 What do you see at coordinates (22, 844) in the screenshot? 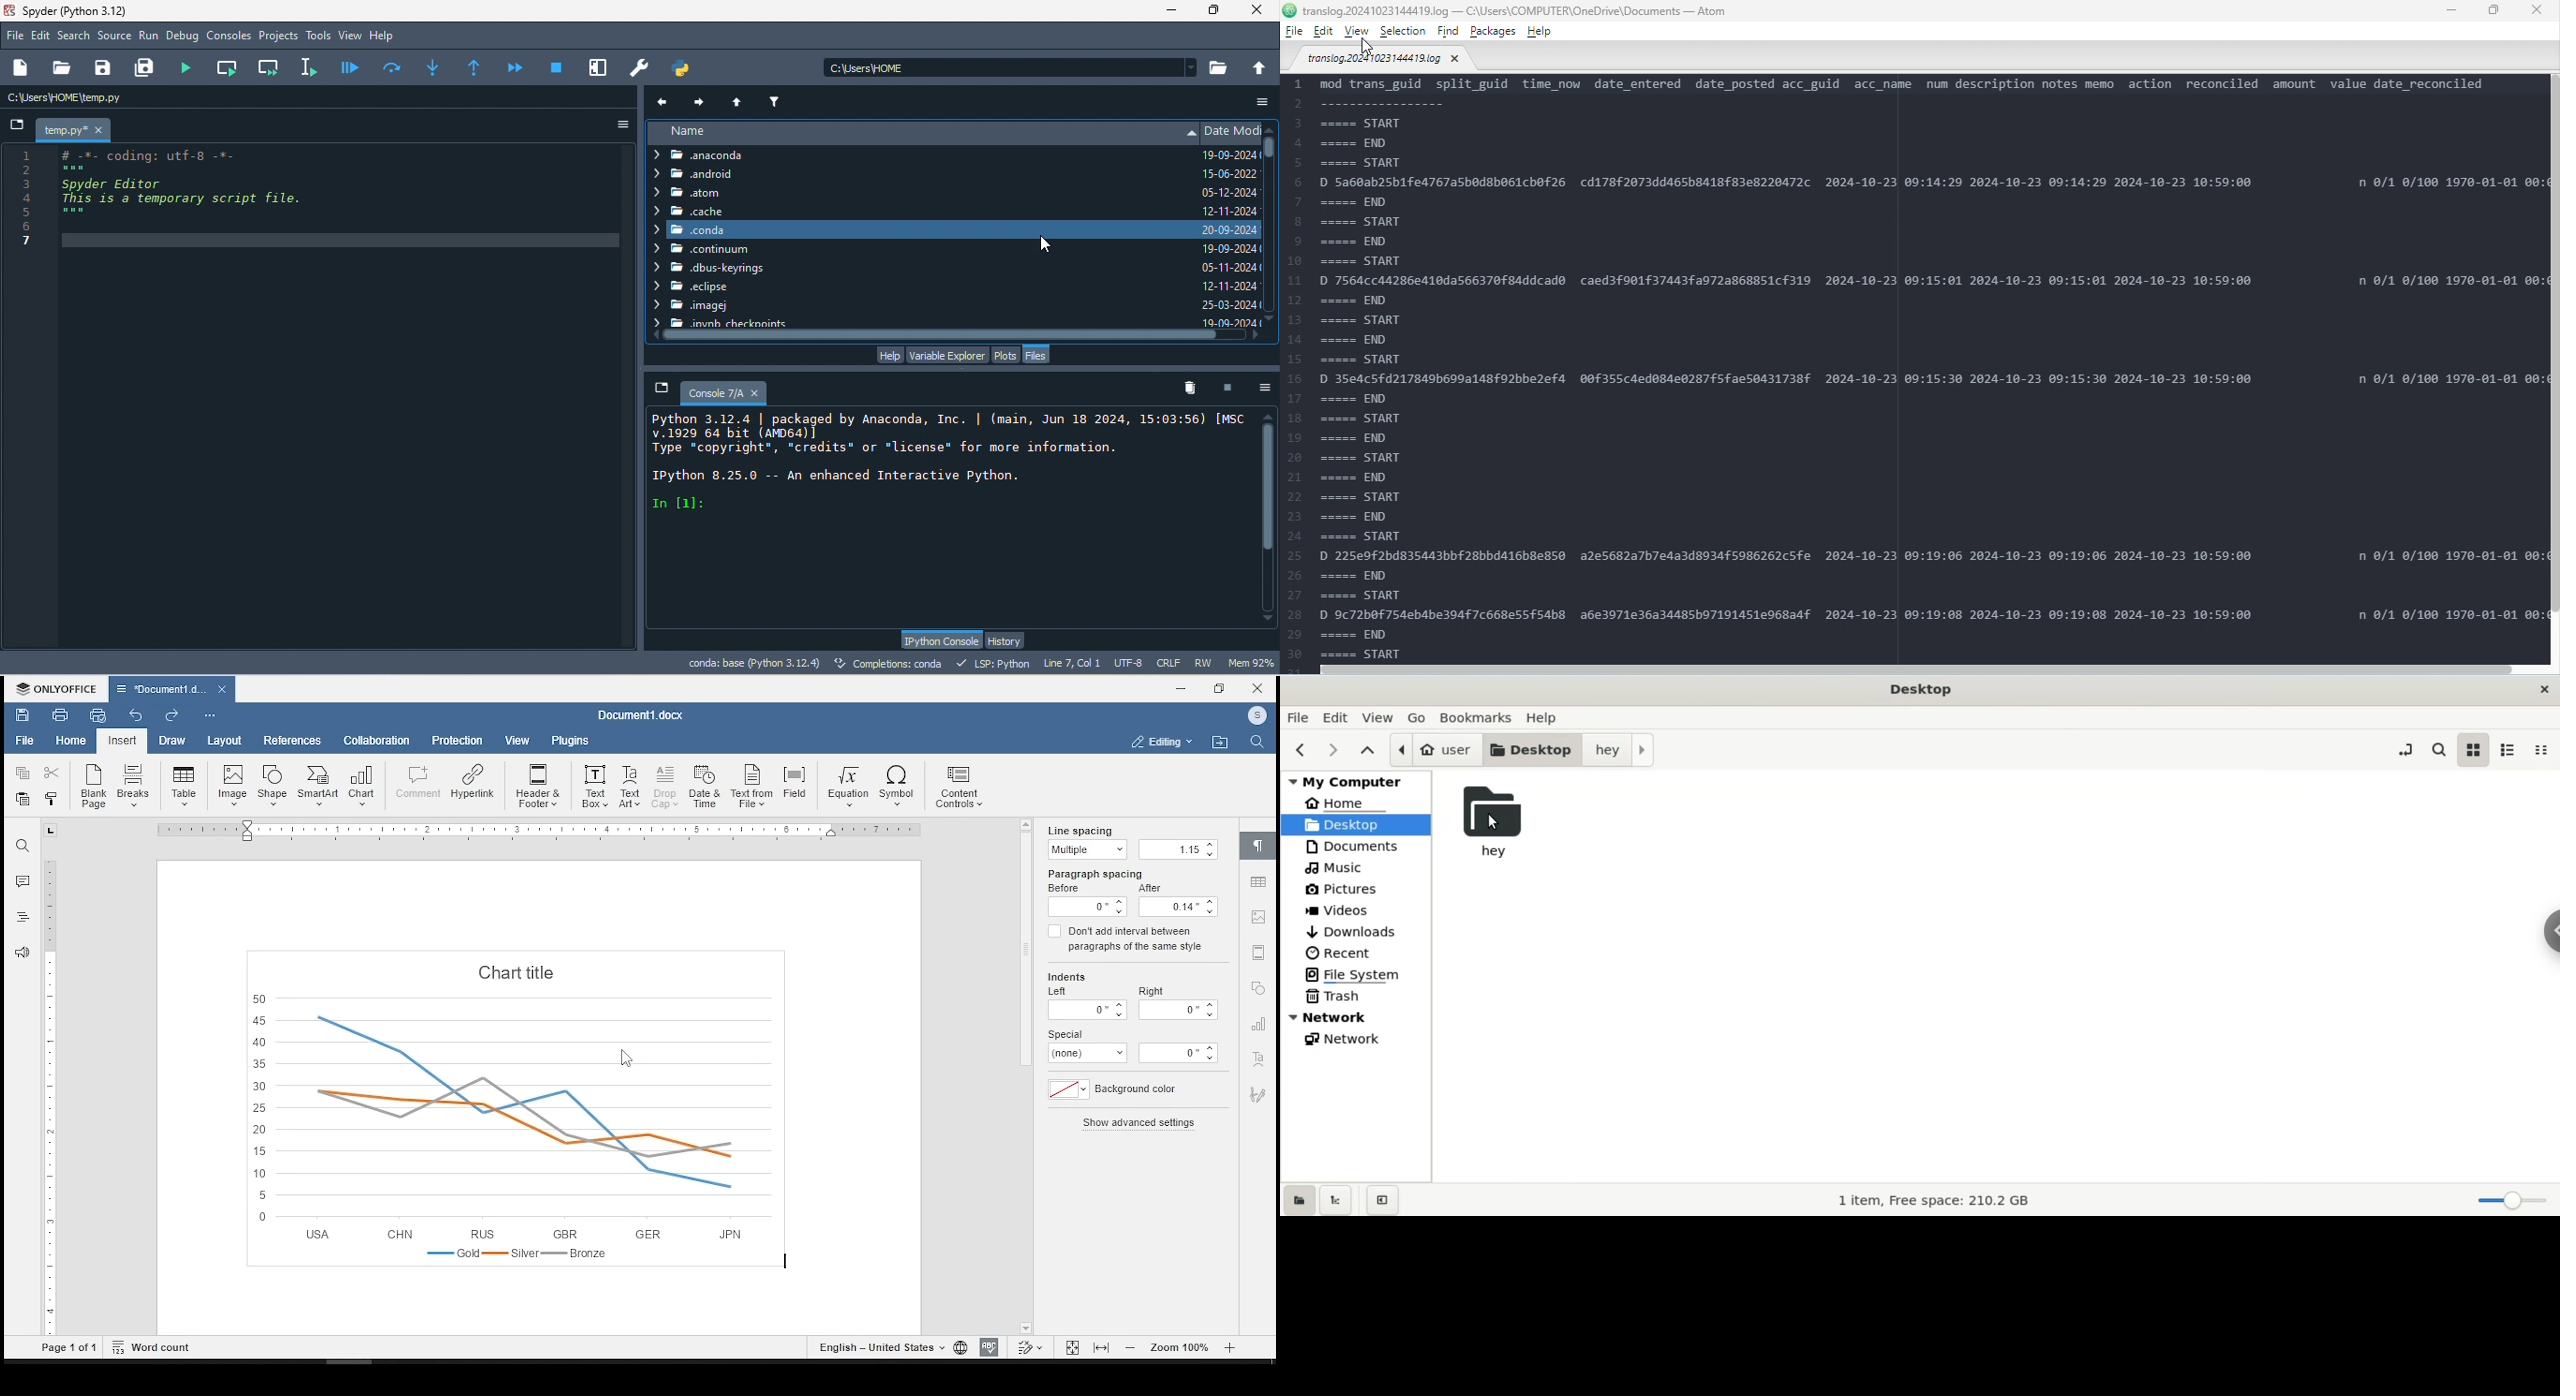
I see `find` at bounding box center [22, 844].